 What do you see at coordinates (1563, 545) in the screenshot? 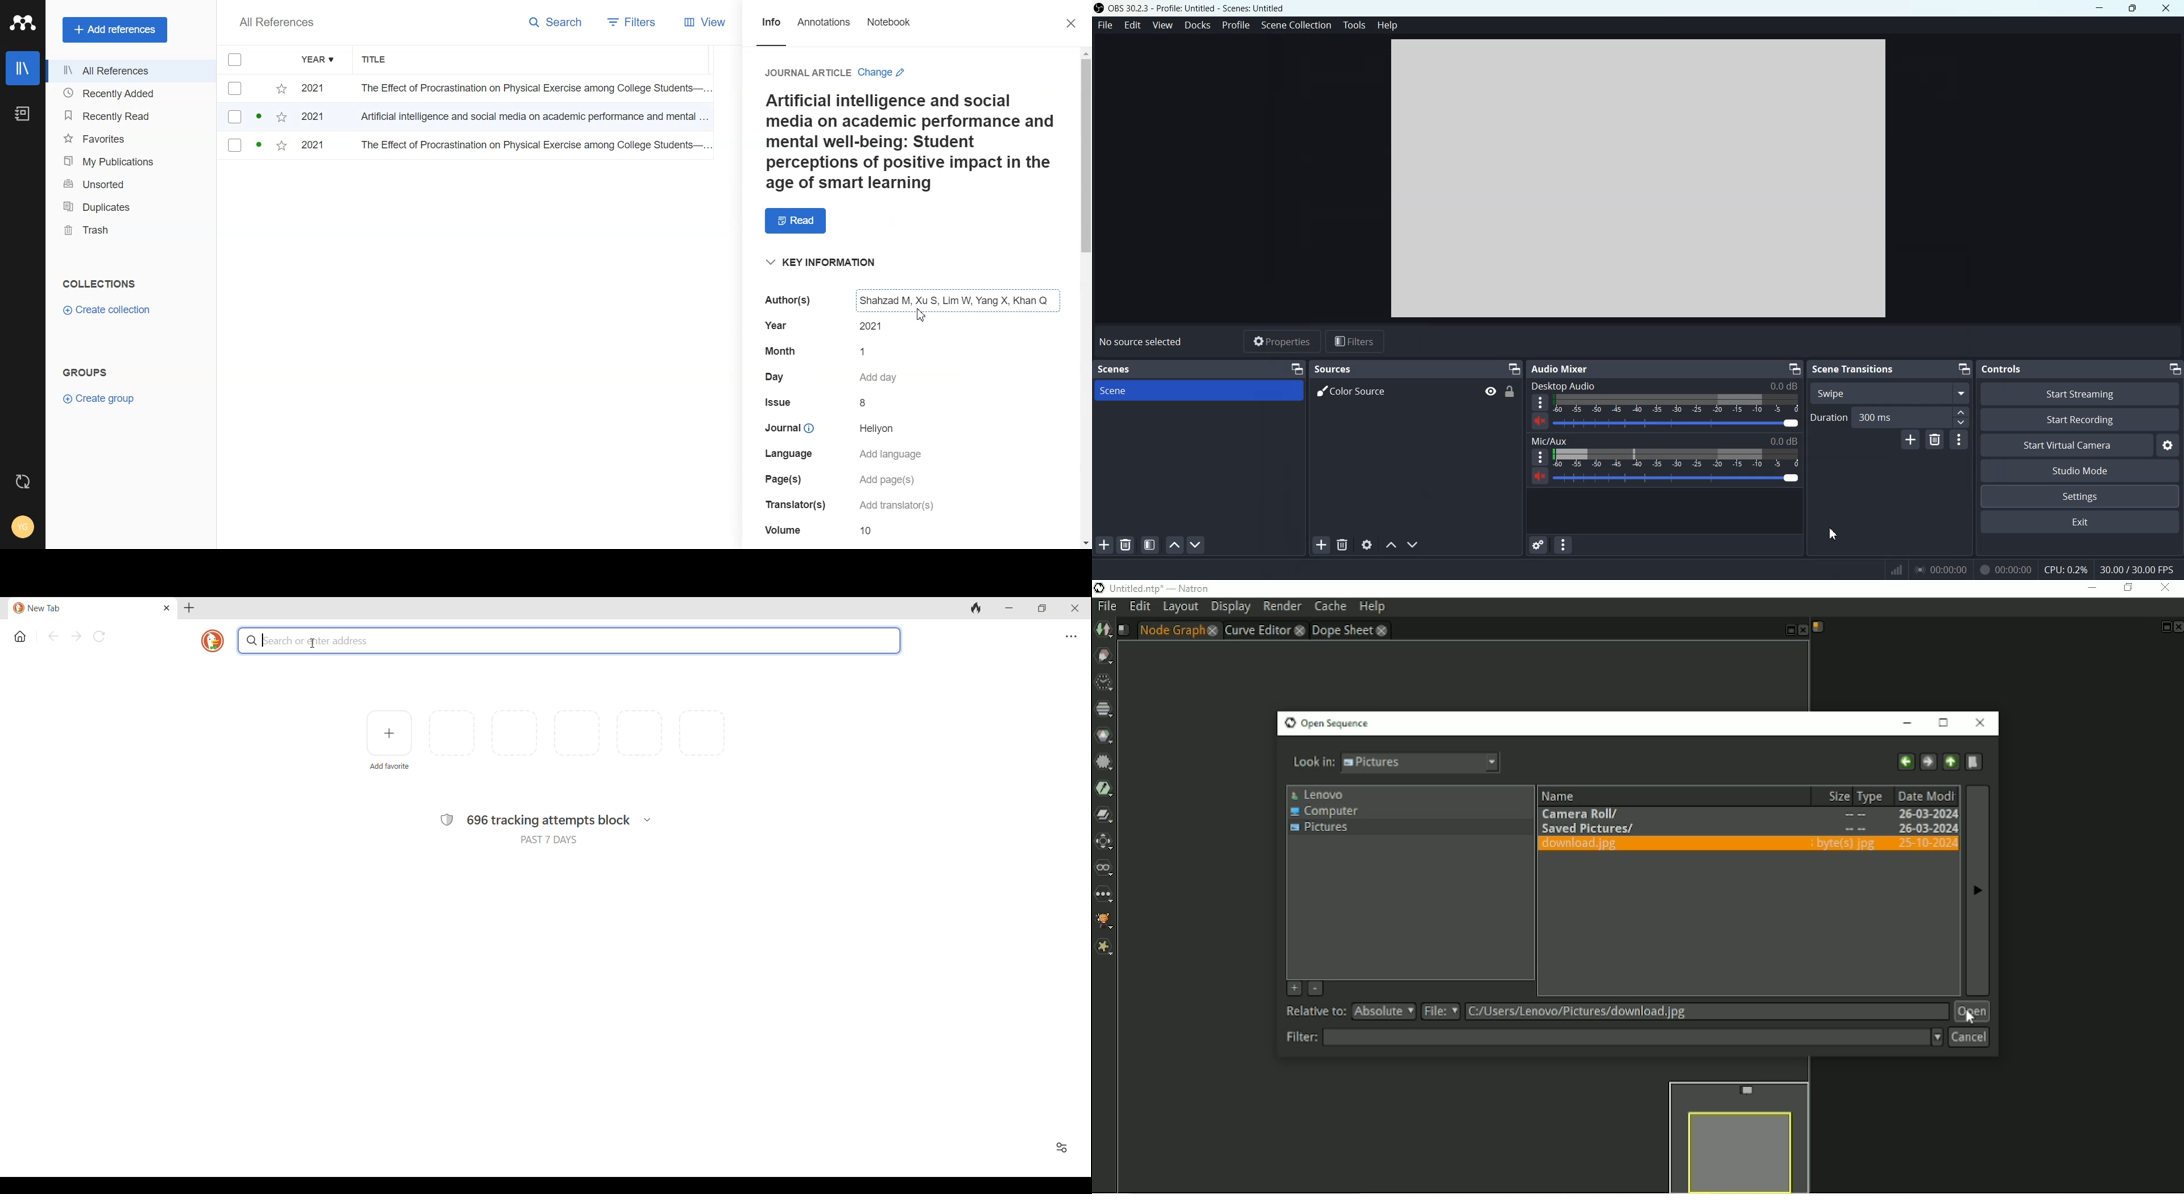
I see `Audio Mixer menu` at bounding box center [1563, 545].